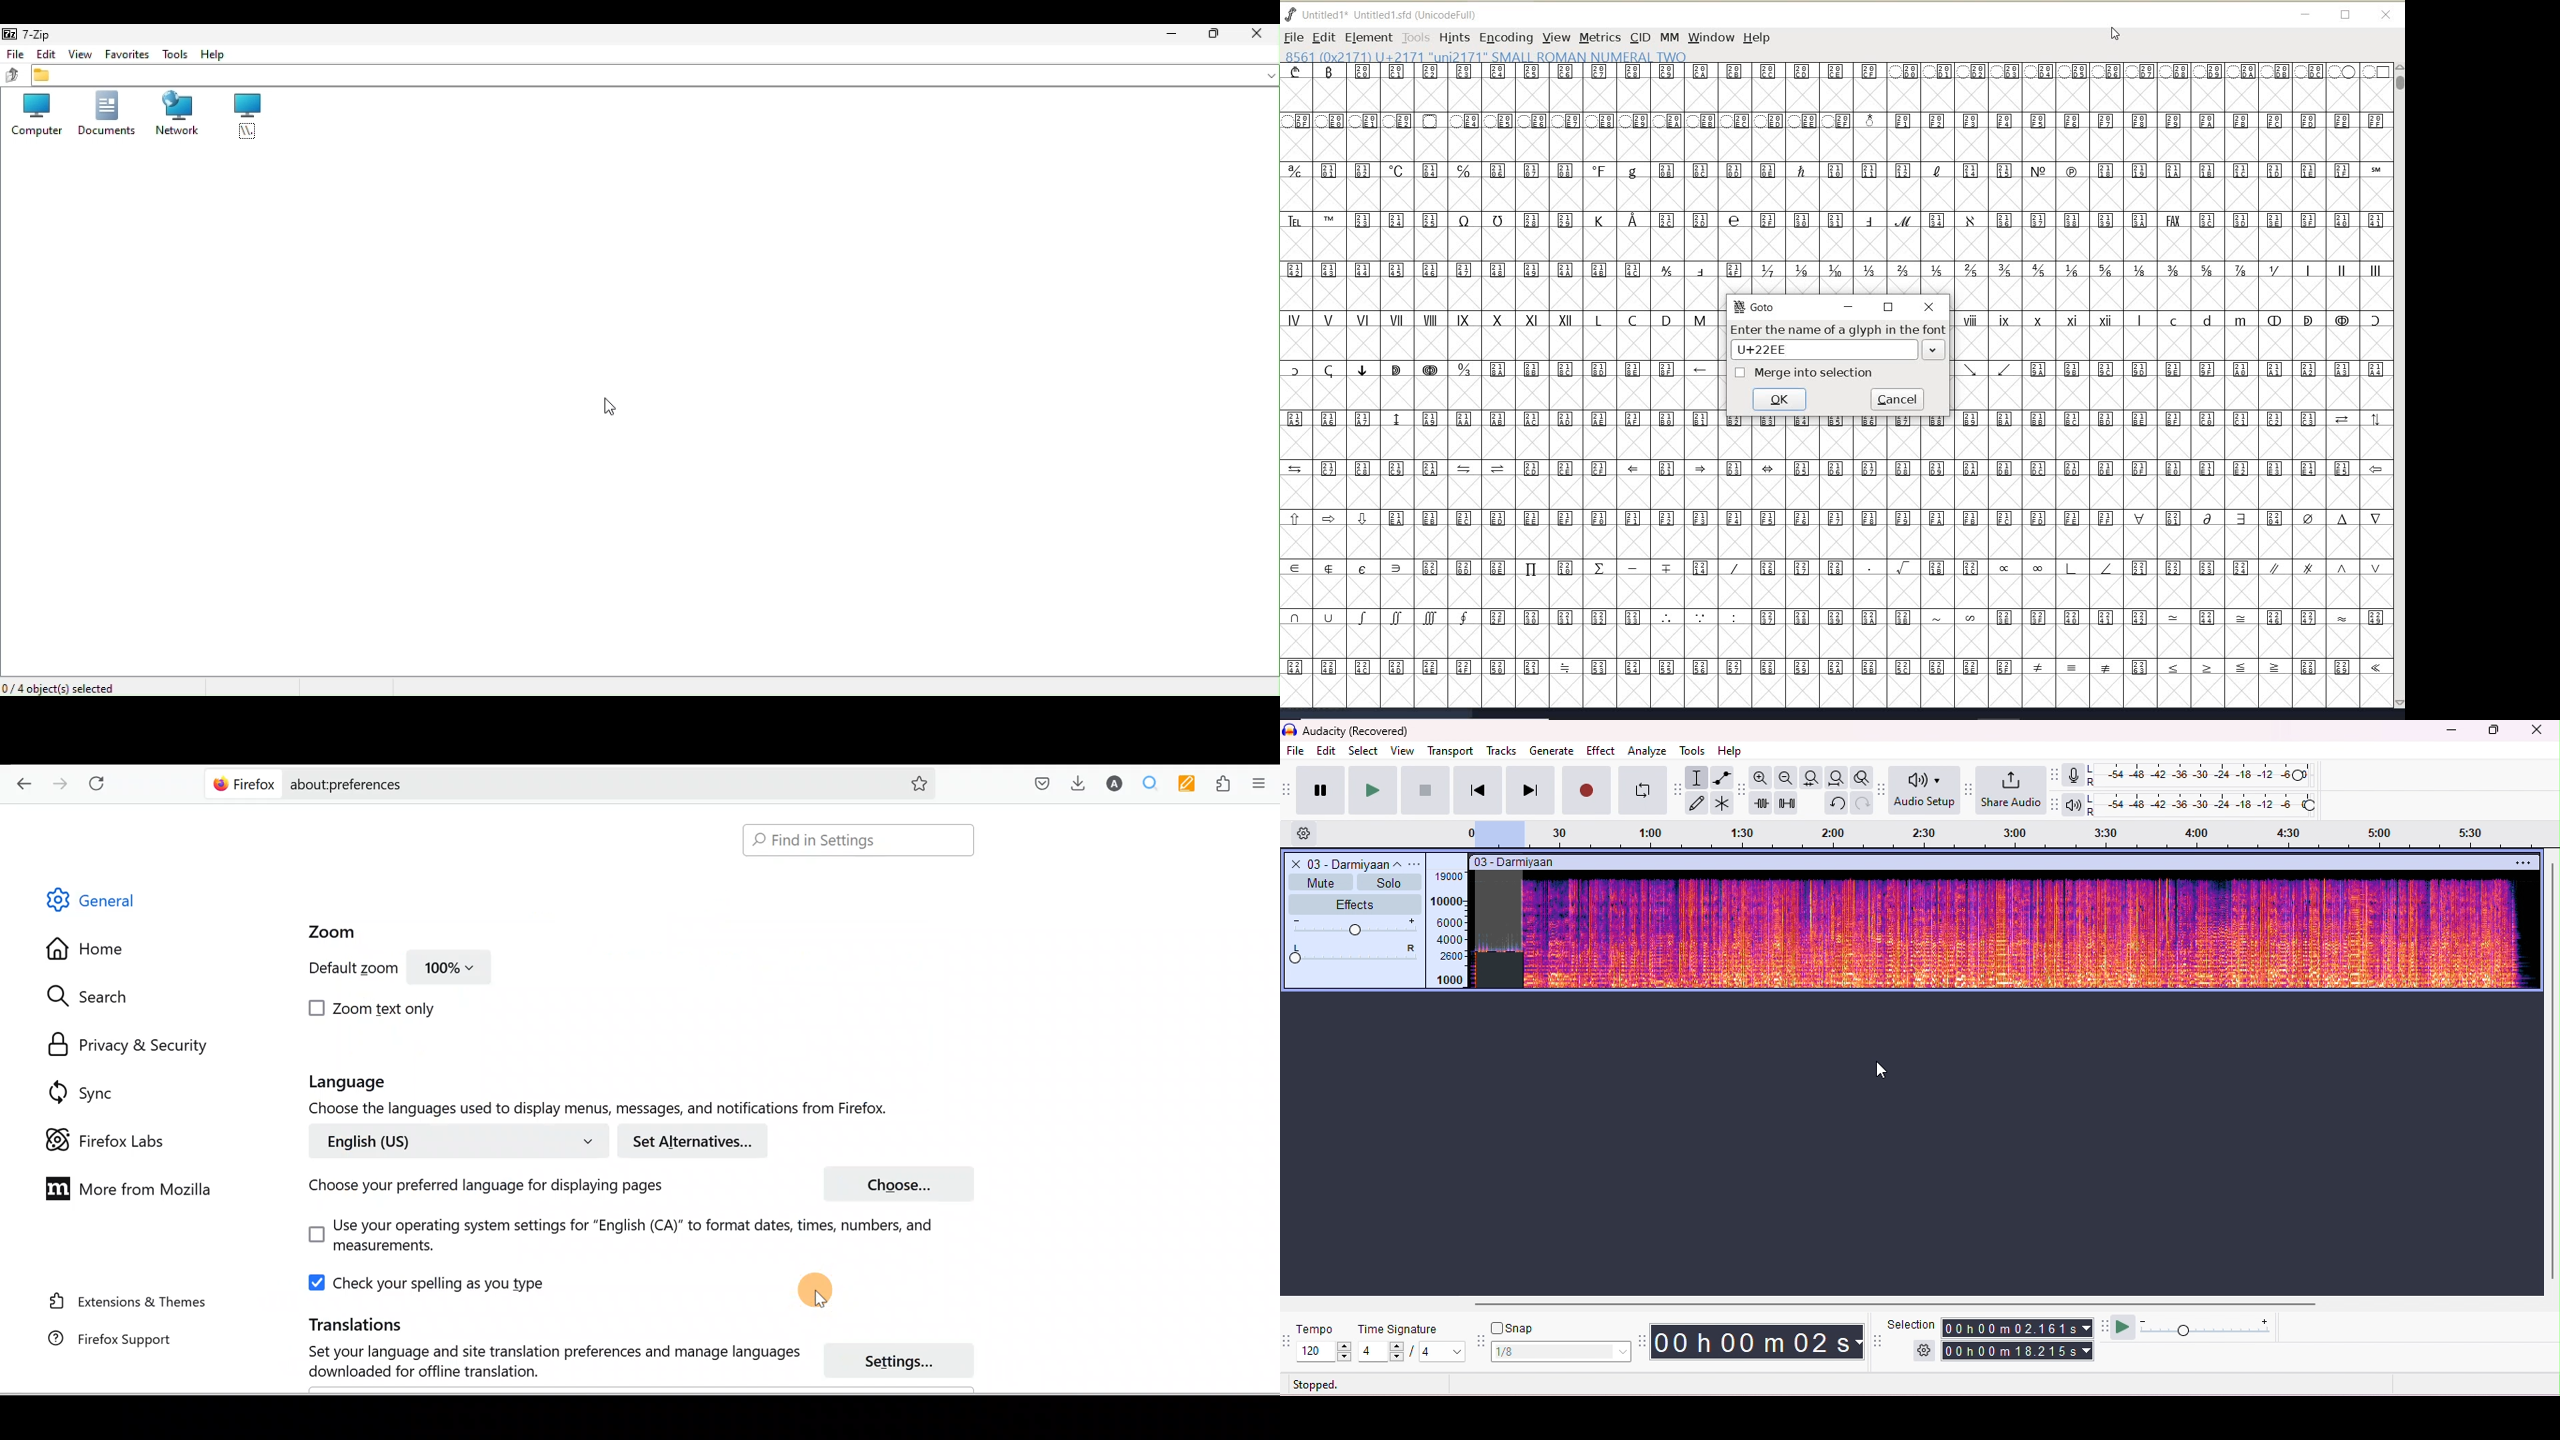 The height and width of the screenshot is (1456, 2576). What do you see at coordinates (1785, 776) in the screenshot?
I see `zoom out` at bounding box center [1785, 776].